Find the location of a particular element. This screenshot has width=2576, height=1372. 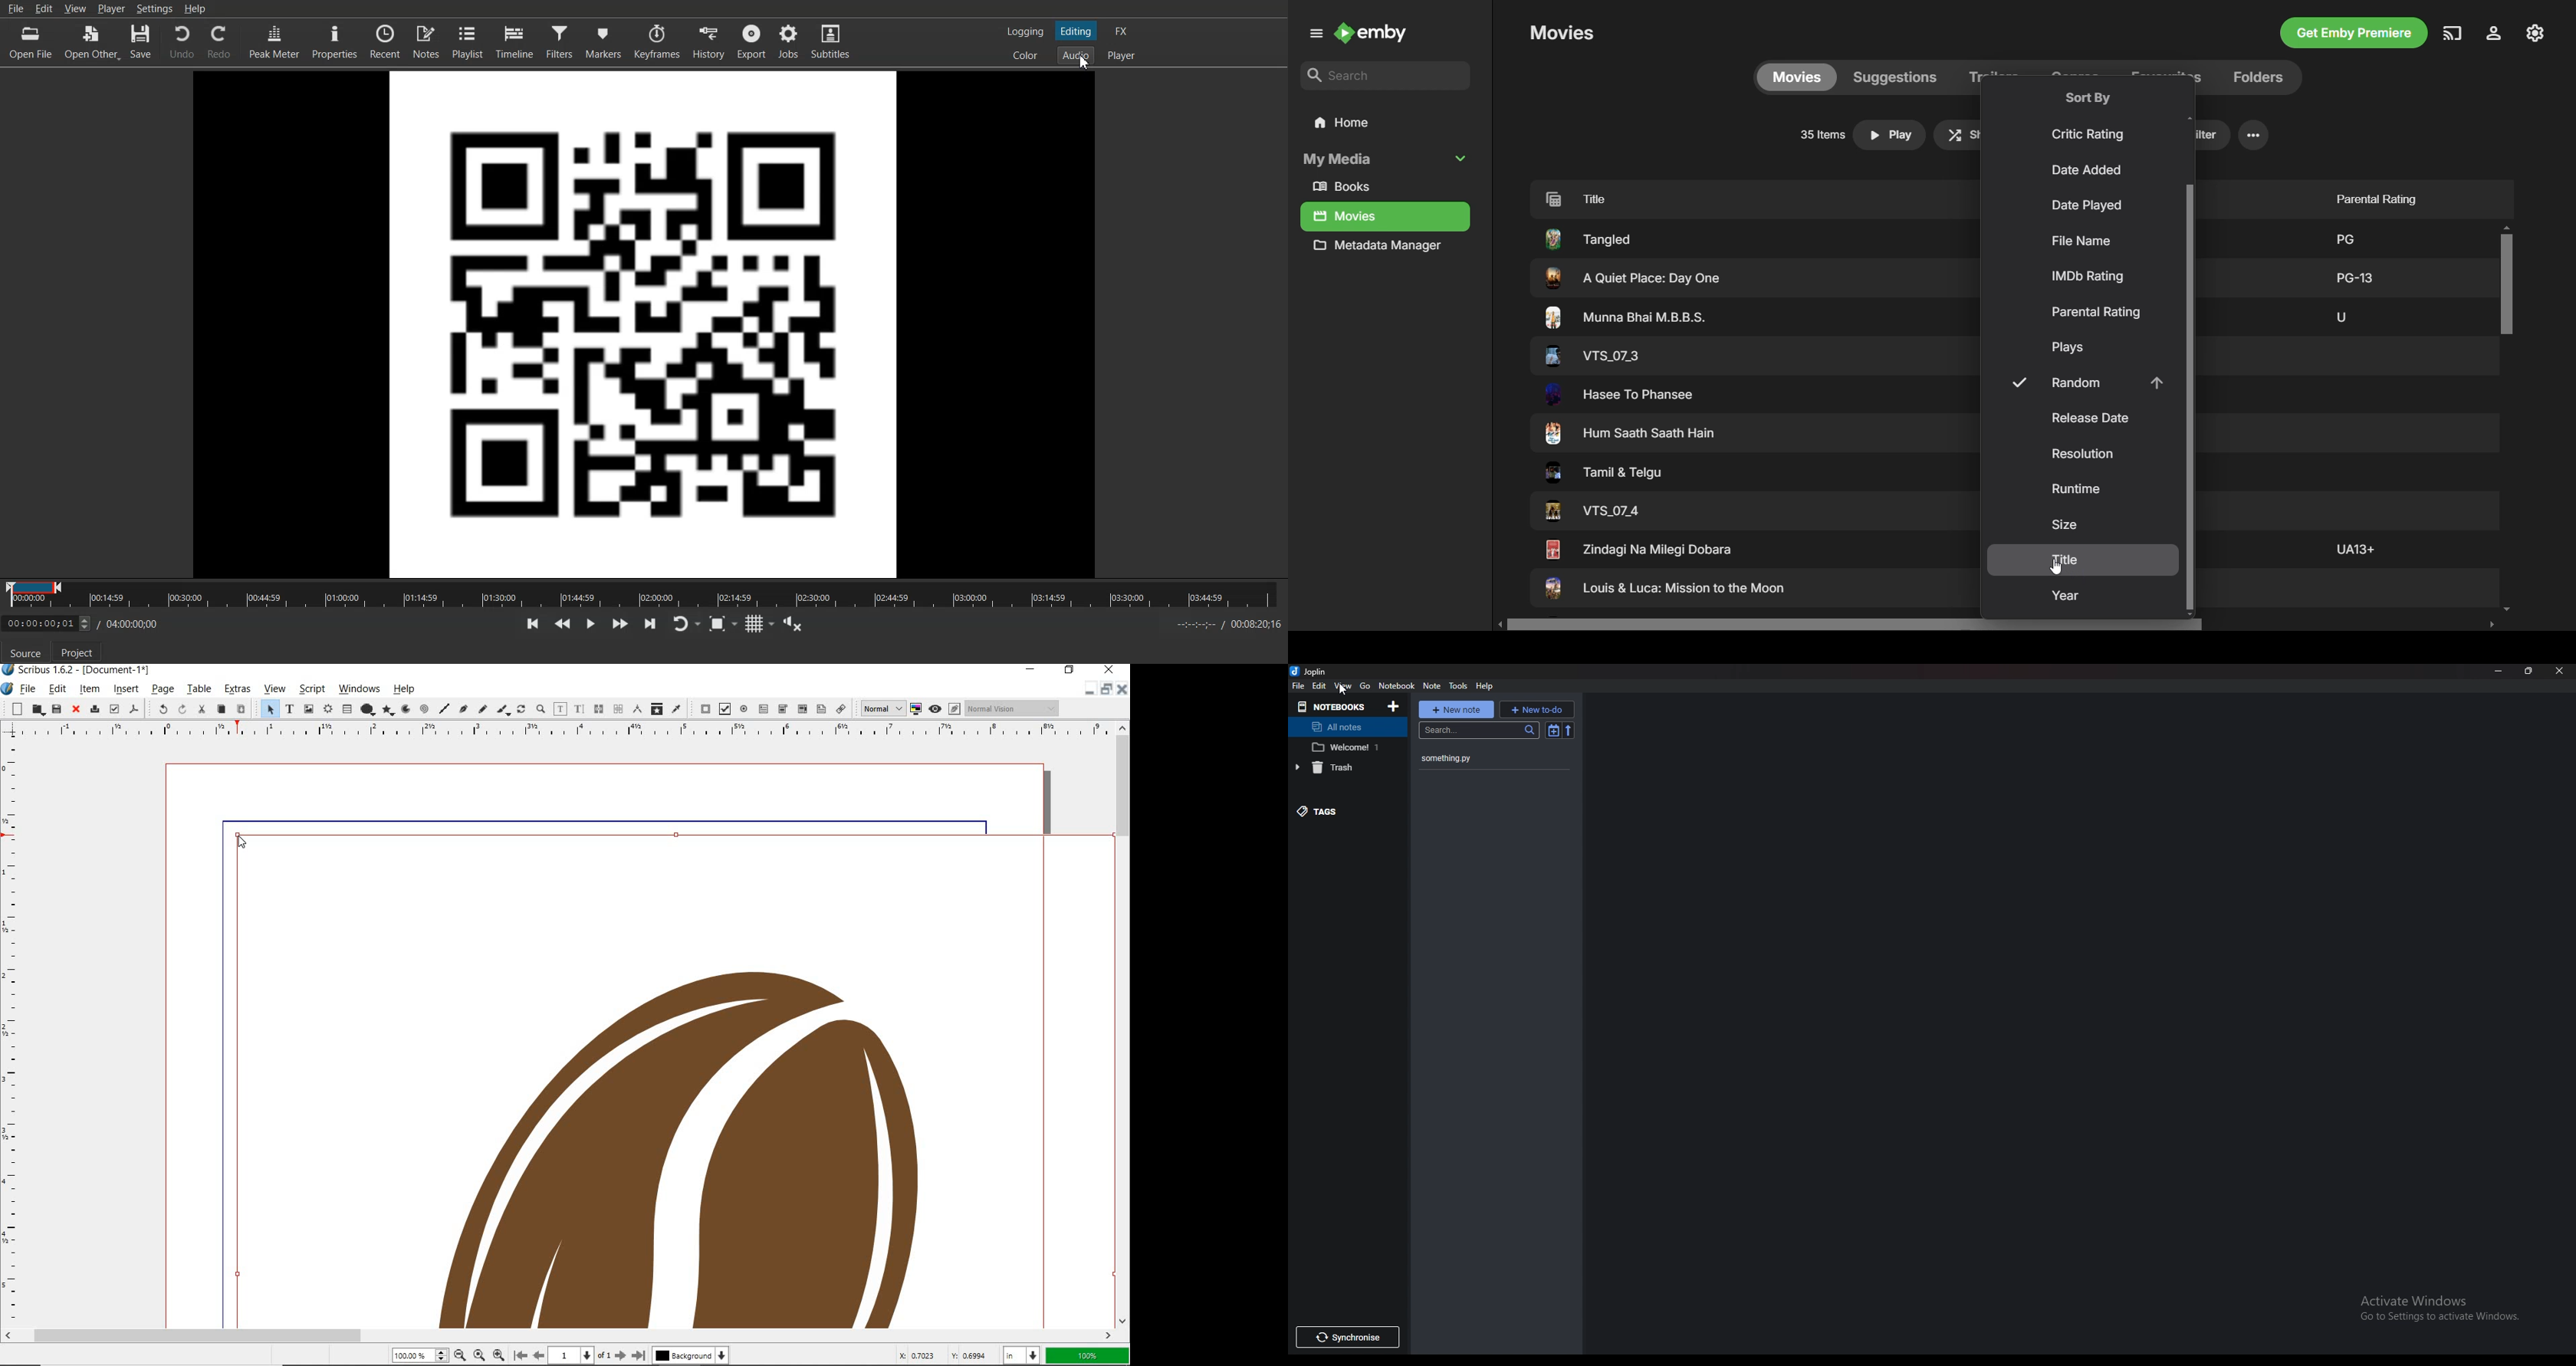

Toggle grid display to the player is located at coordinates (759, 623).